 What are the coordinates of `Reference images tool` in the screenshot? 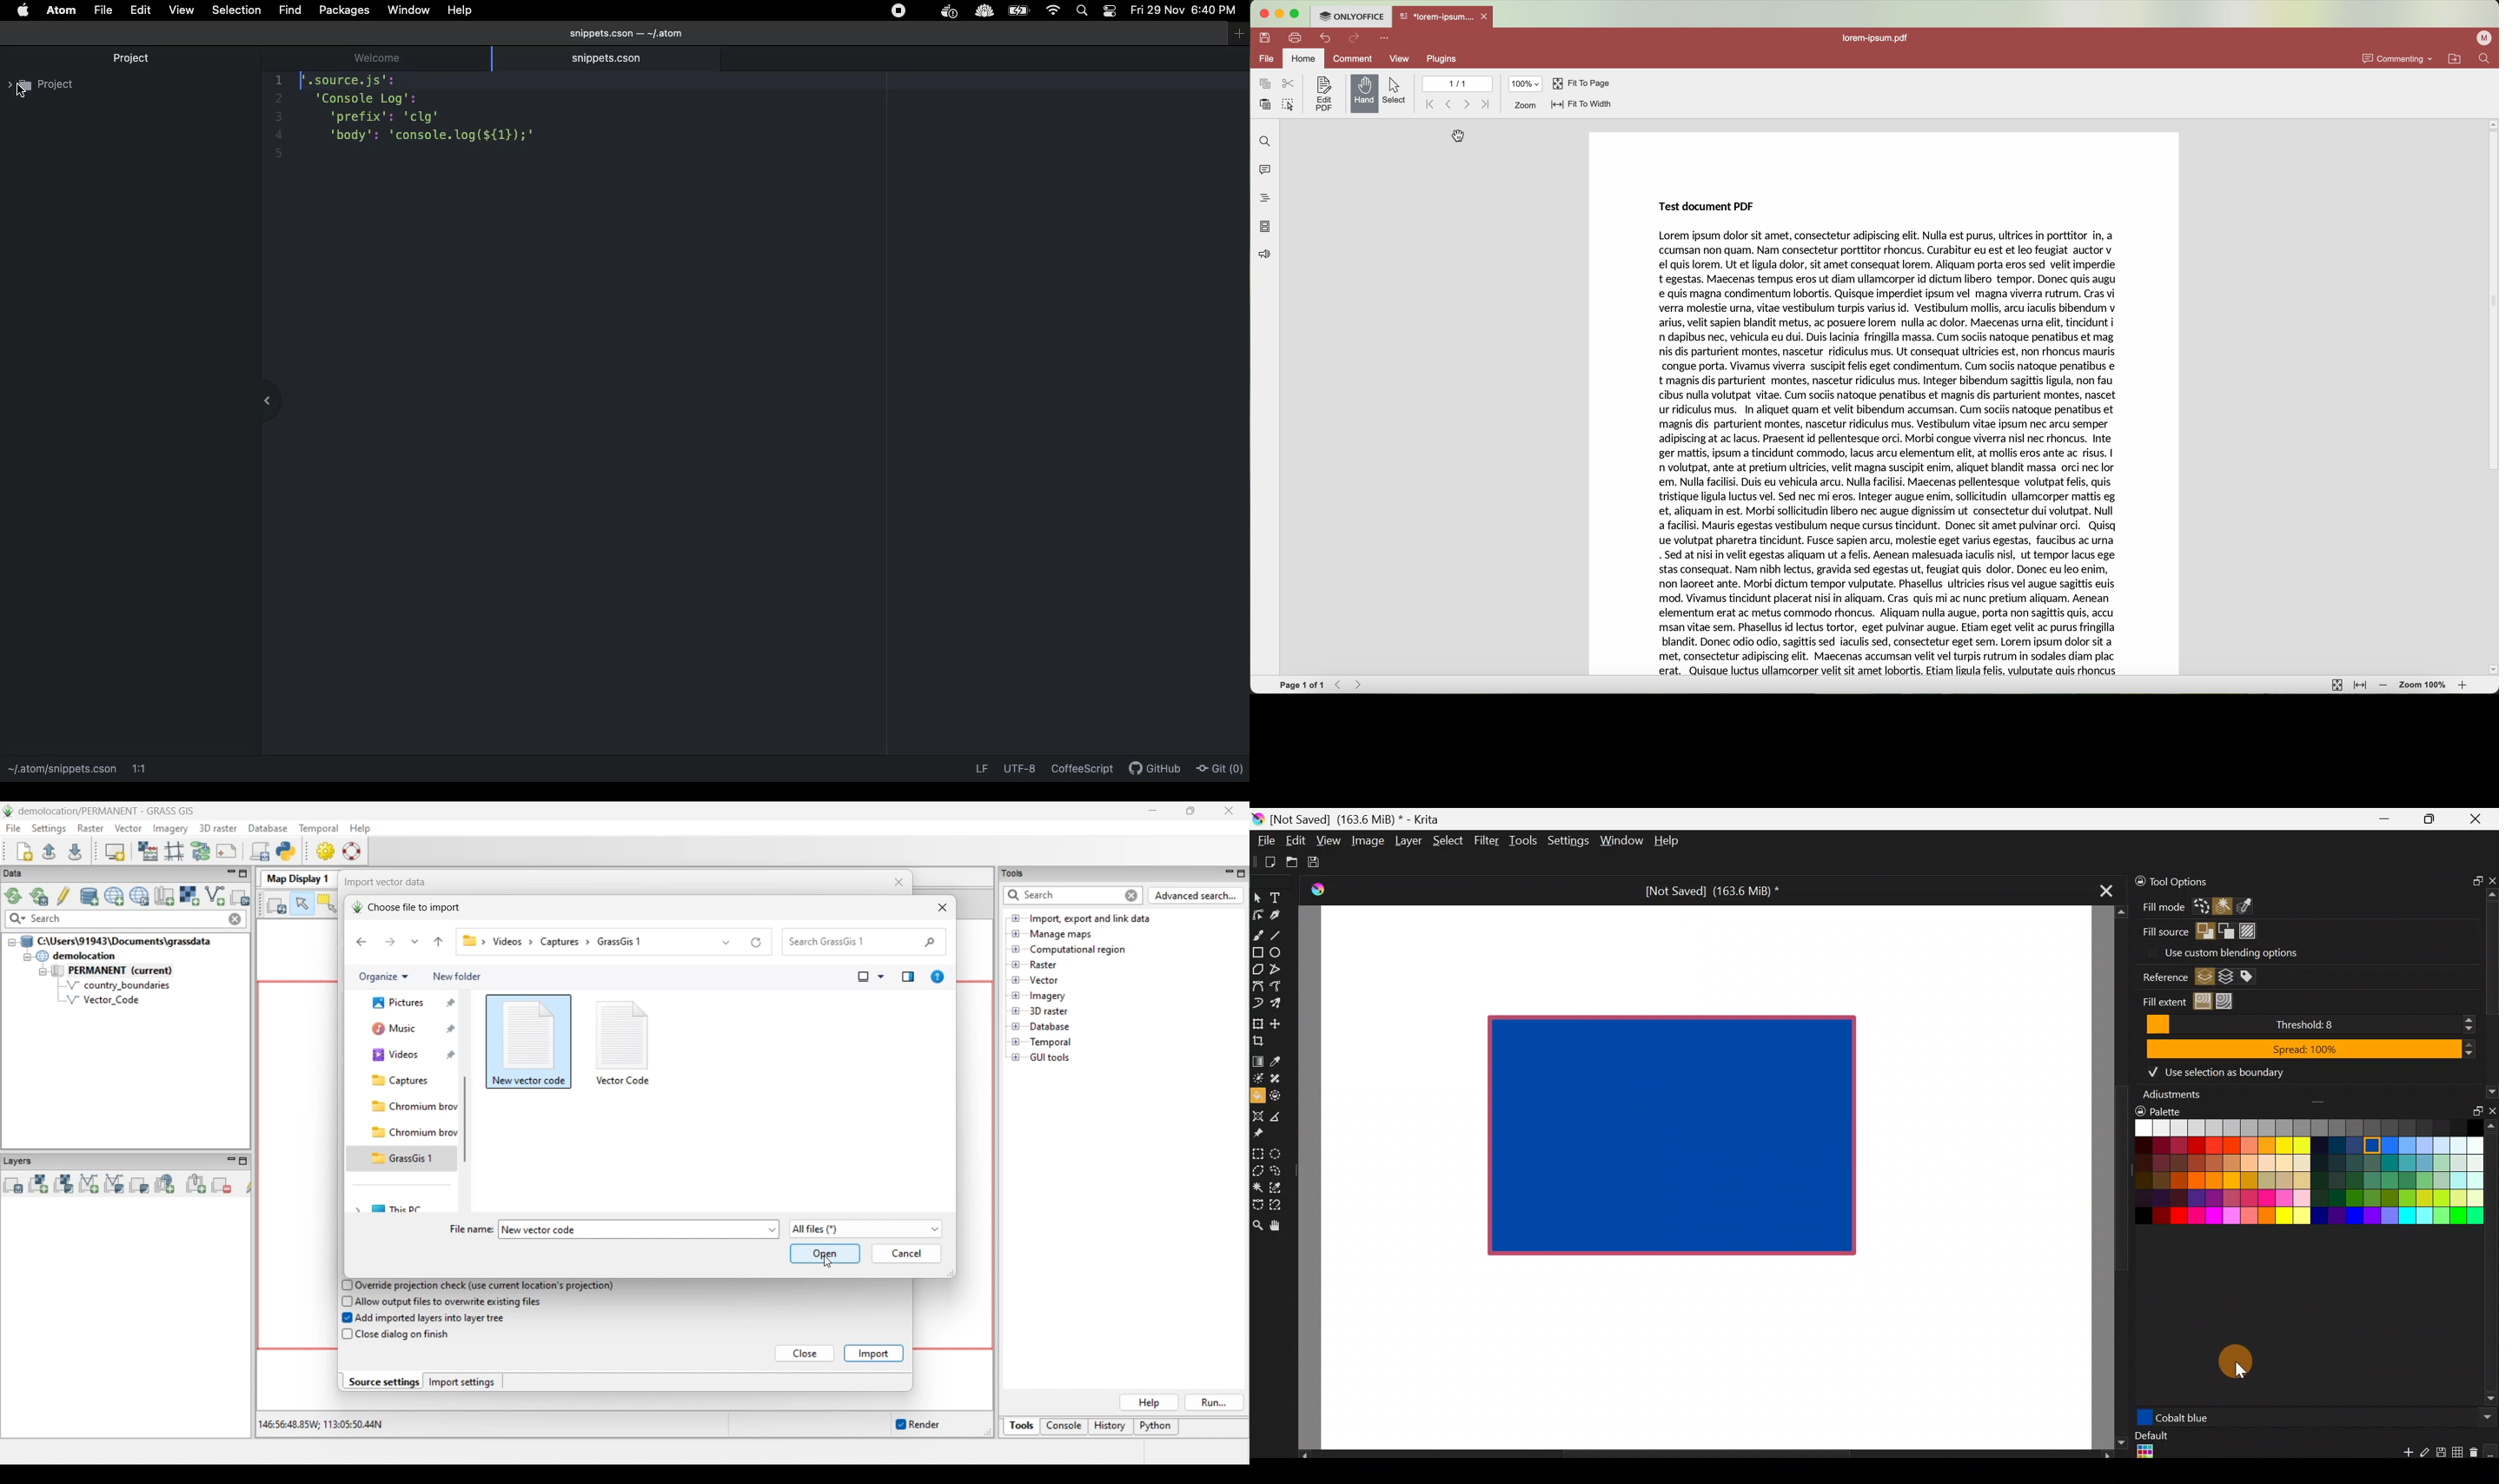 It's located at (1264, 1135).